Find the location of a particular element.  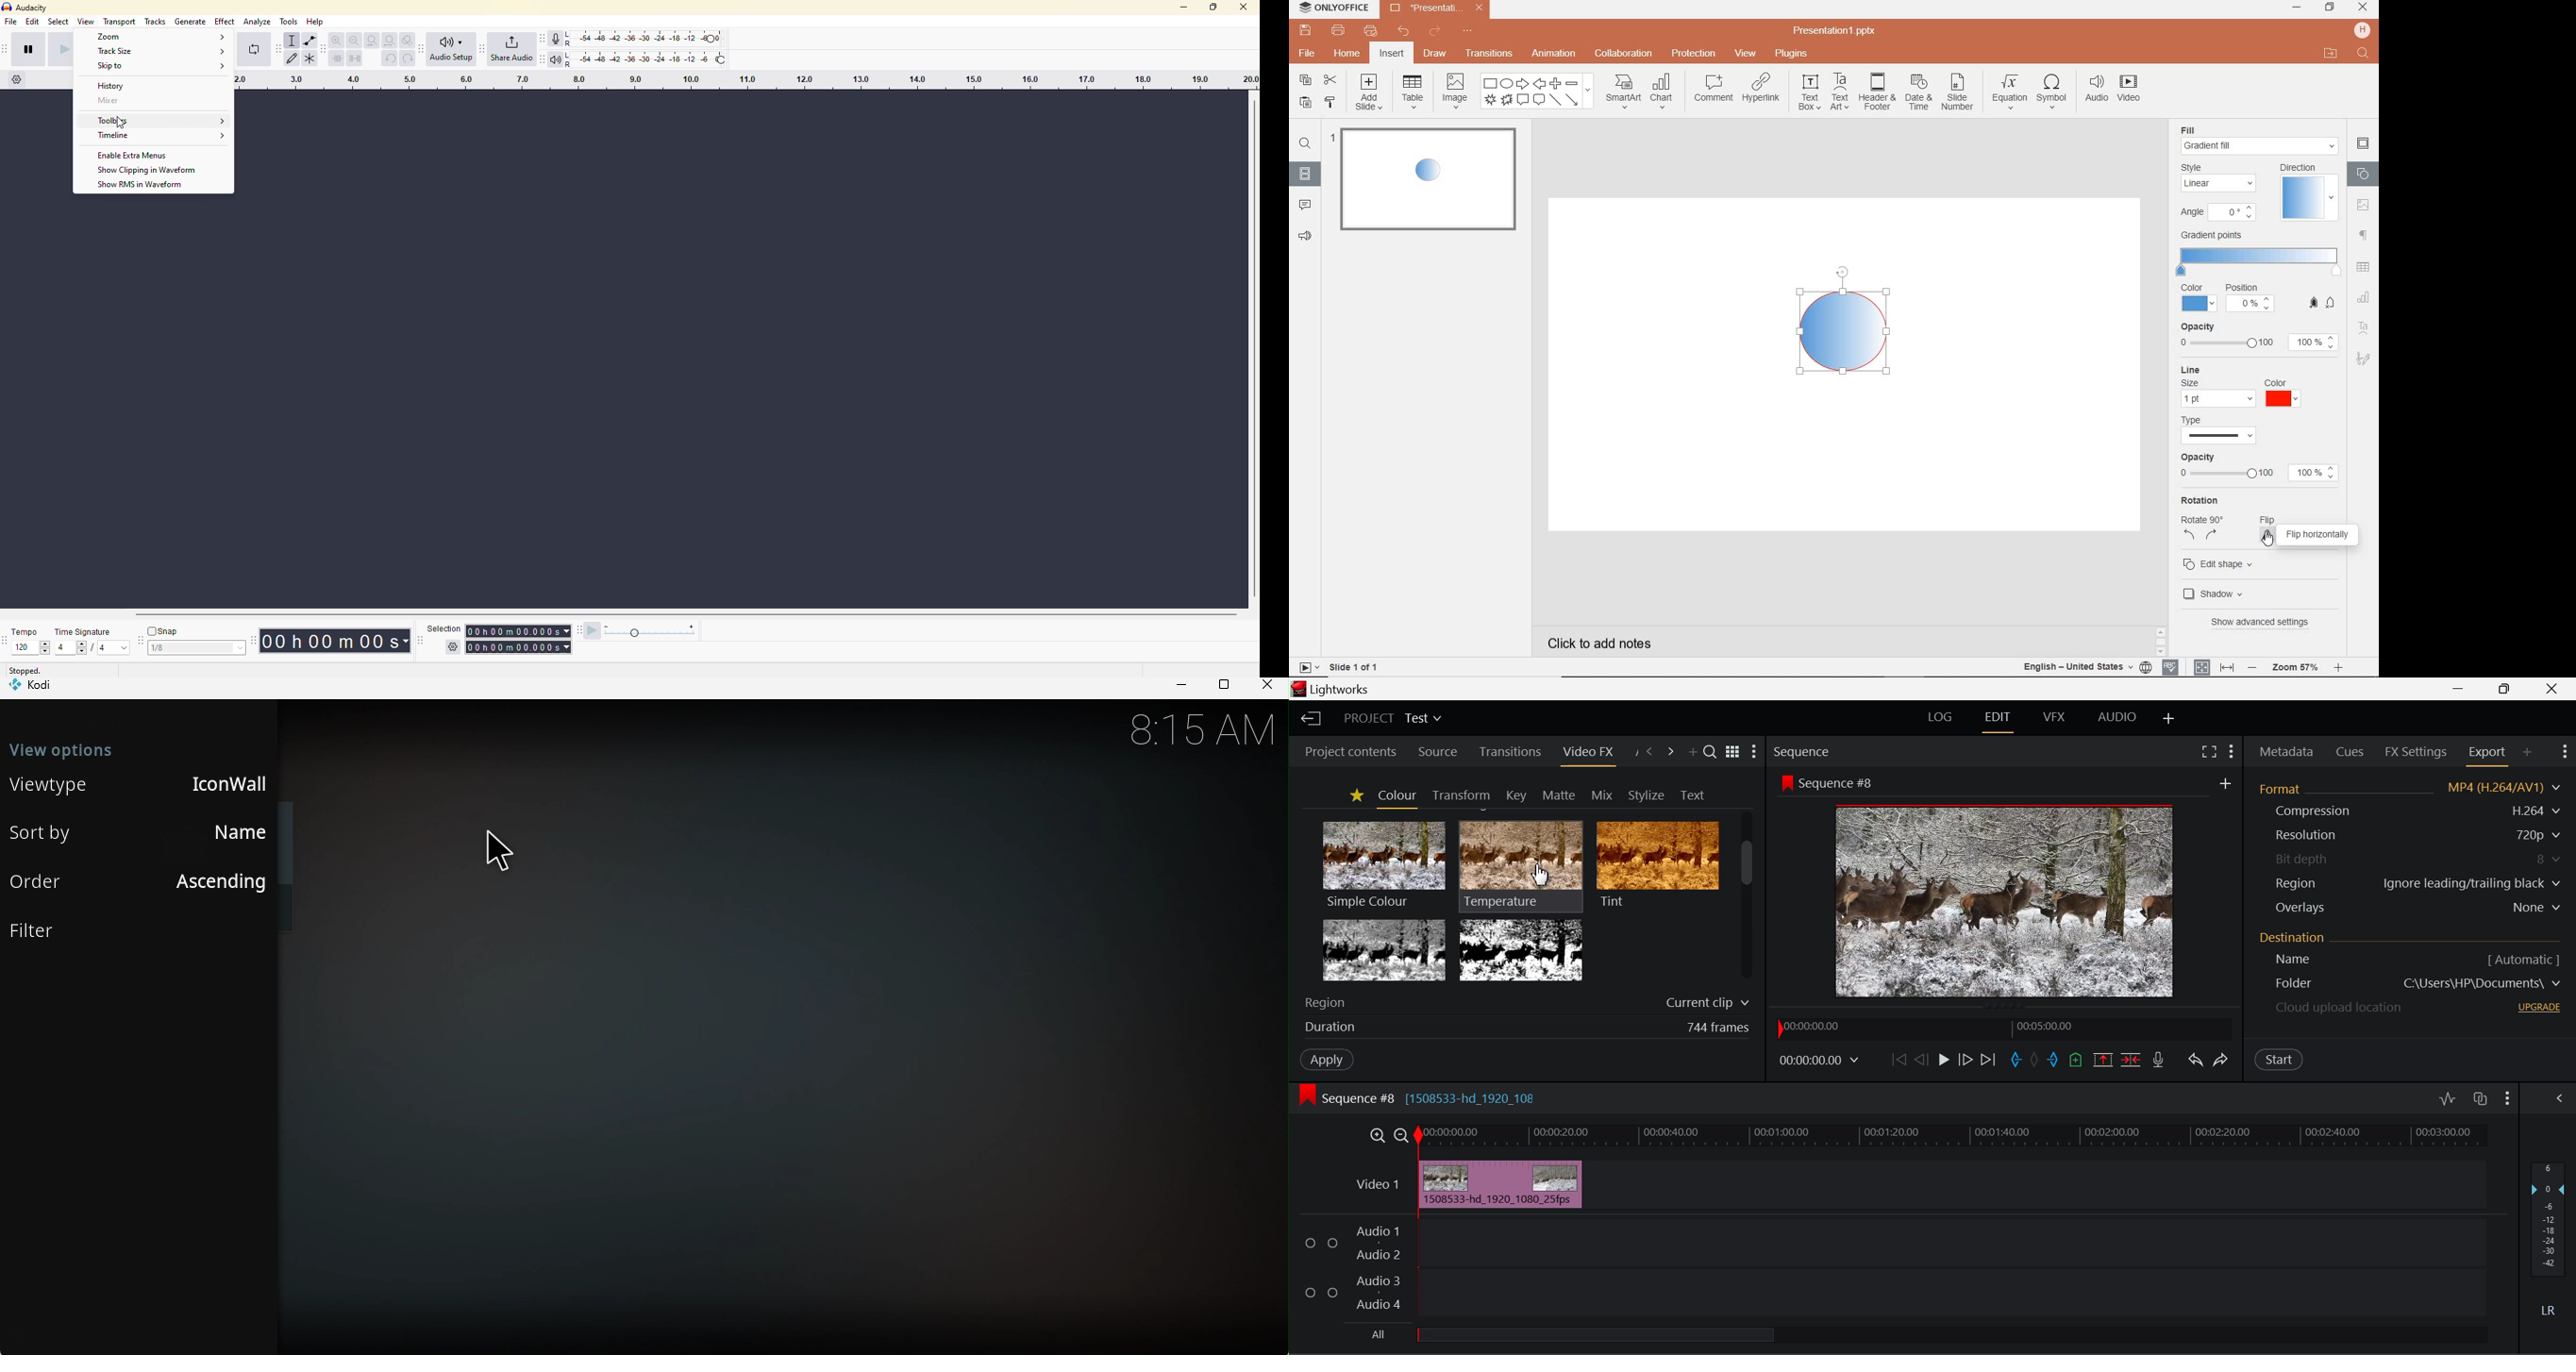

Favorites is located at coordinates (1355, 796).